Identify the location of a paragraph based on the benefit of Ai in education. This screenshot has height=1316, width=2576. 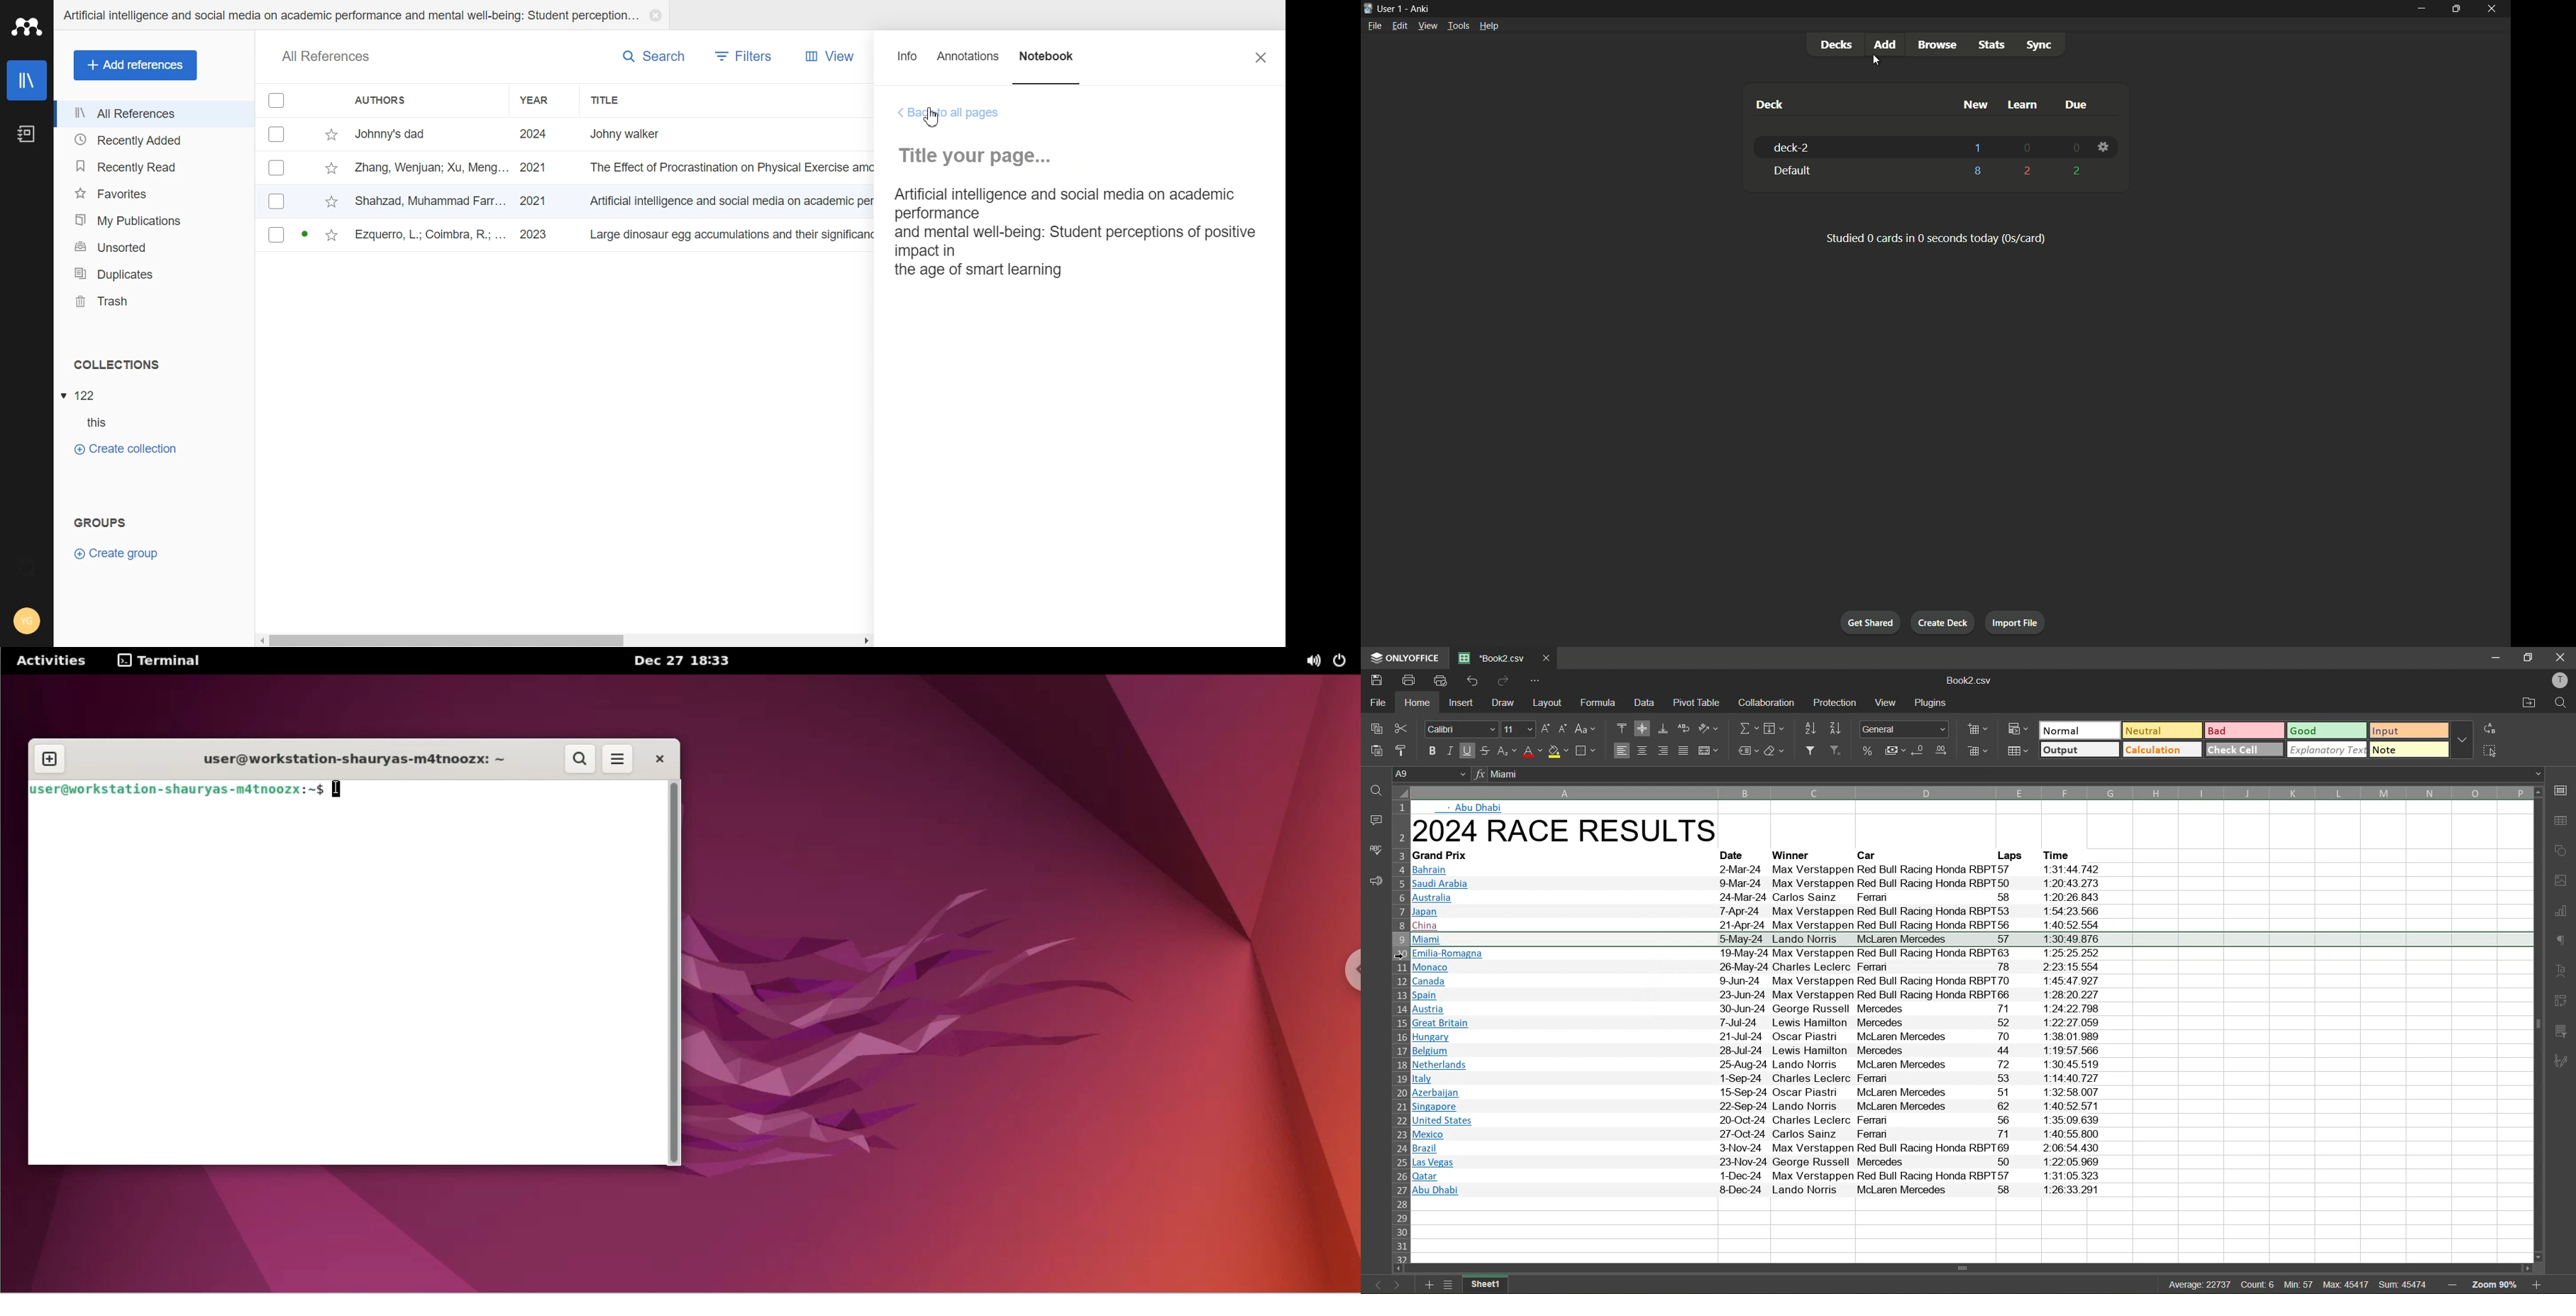
(1072, 232).